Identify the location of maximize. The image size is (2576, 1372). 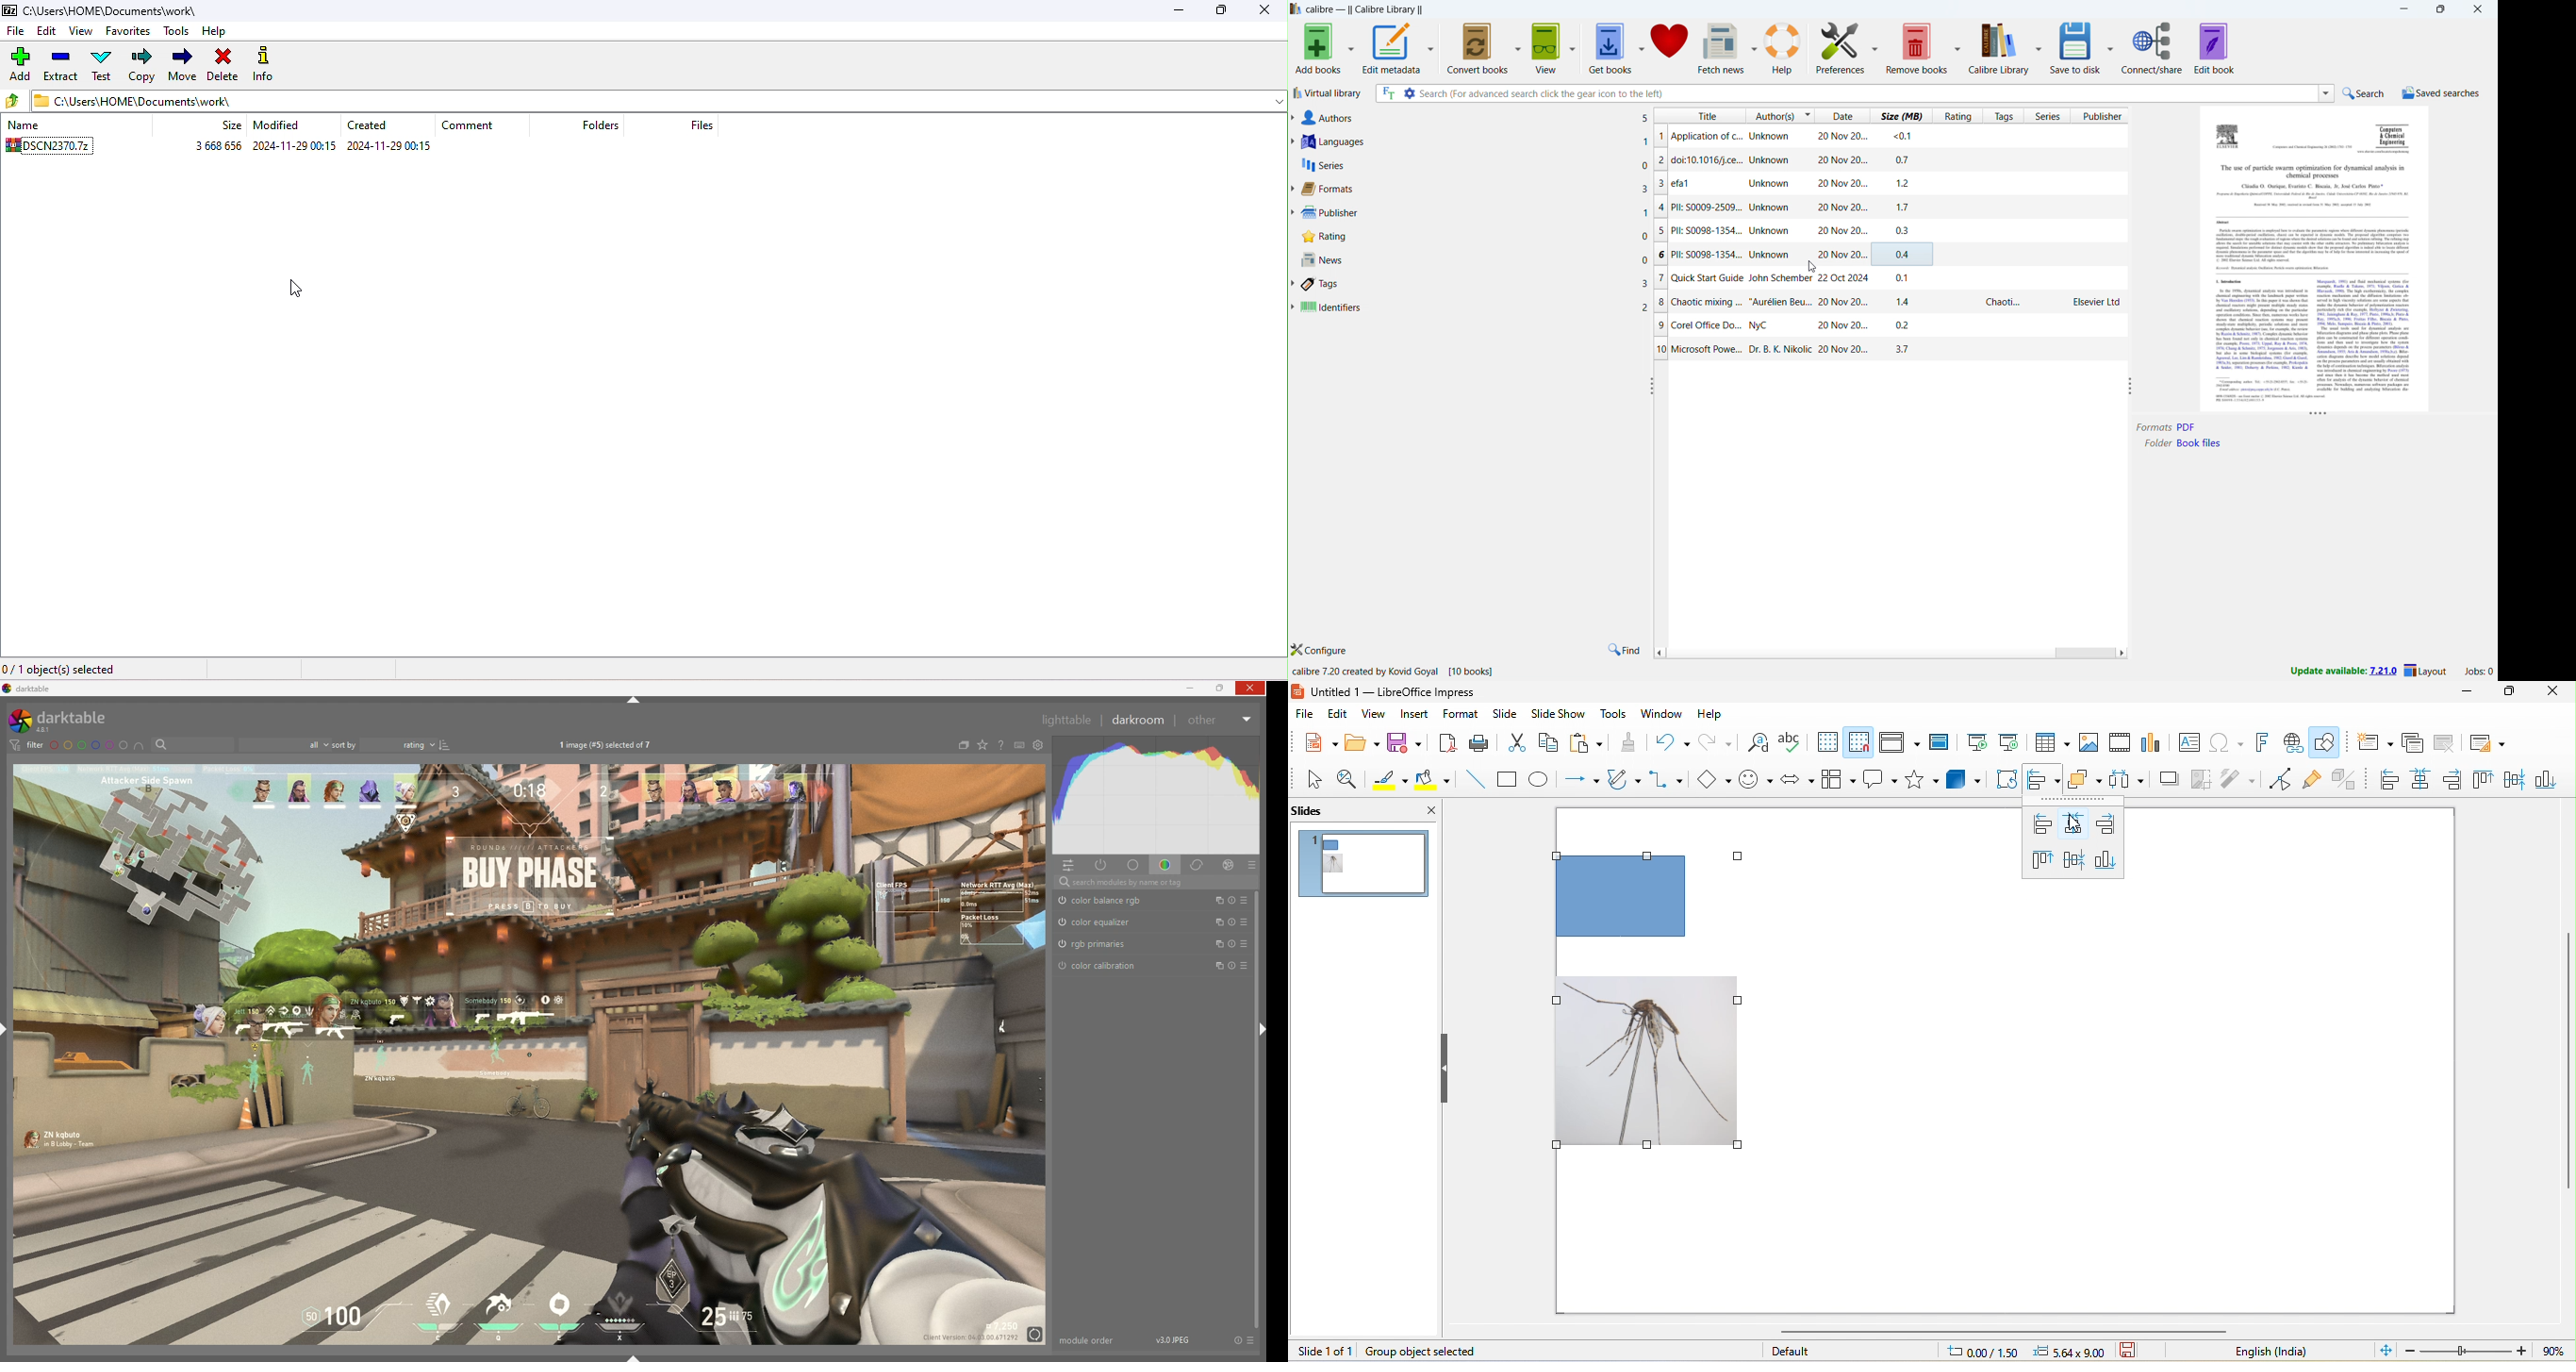
(2442, 8).